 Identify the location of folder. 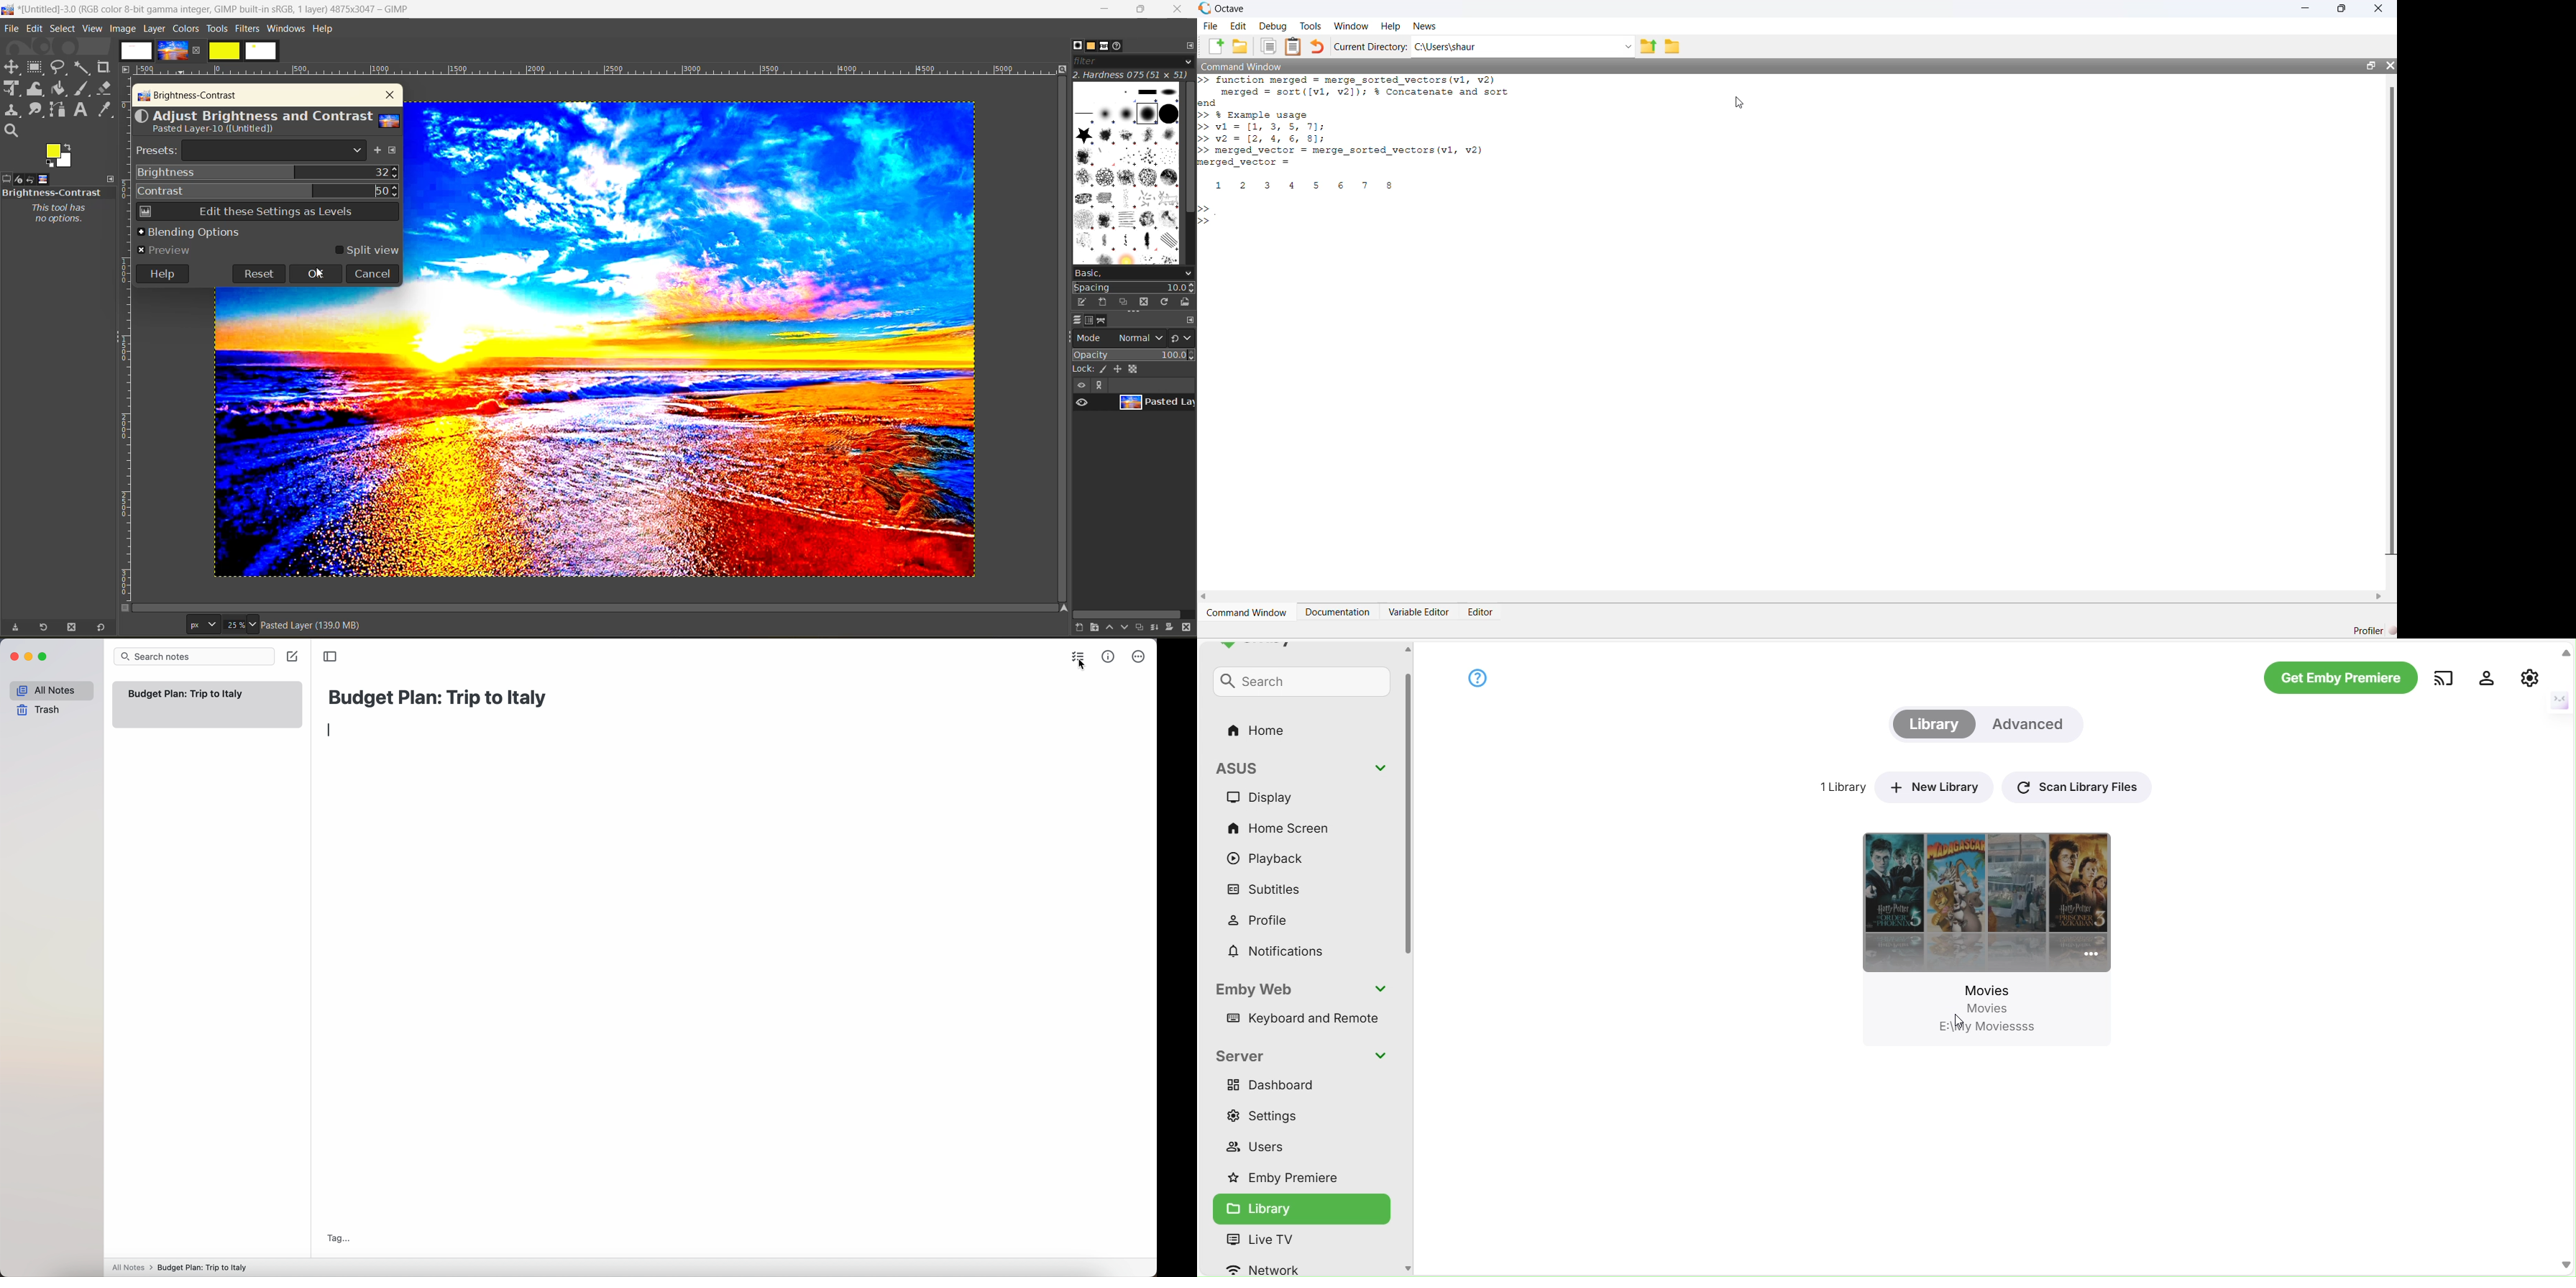
(1672, 47).